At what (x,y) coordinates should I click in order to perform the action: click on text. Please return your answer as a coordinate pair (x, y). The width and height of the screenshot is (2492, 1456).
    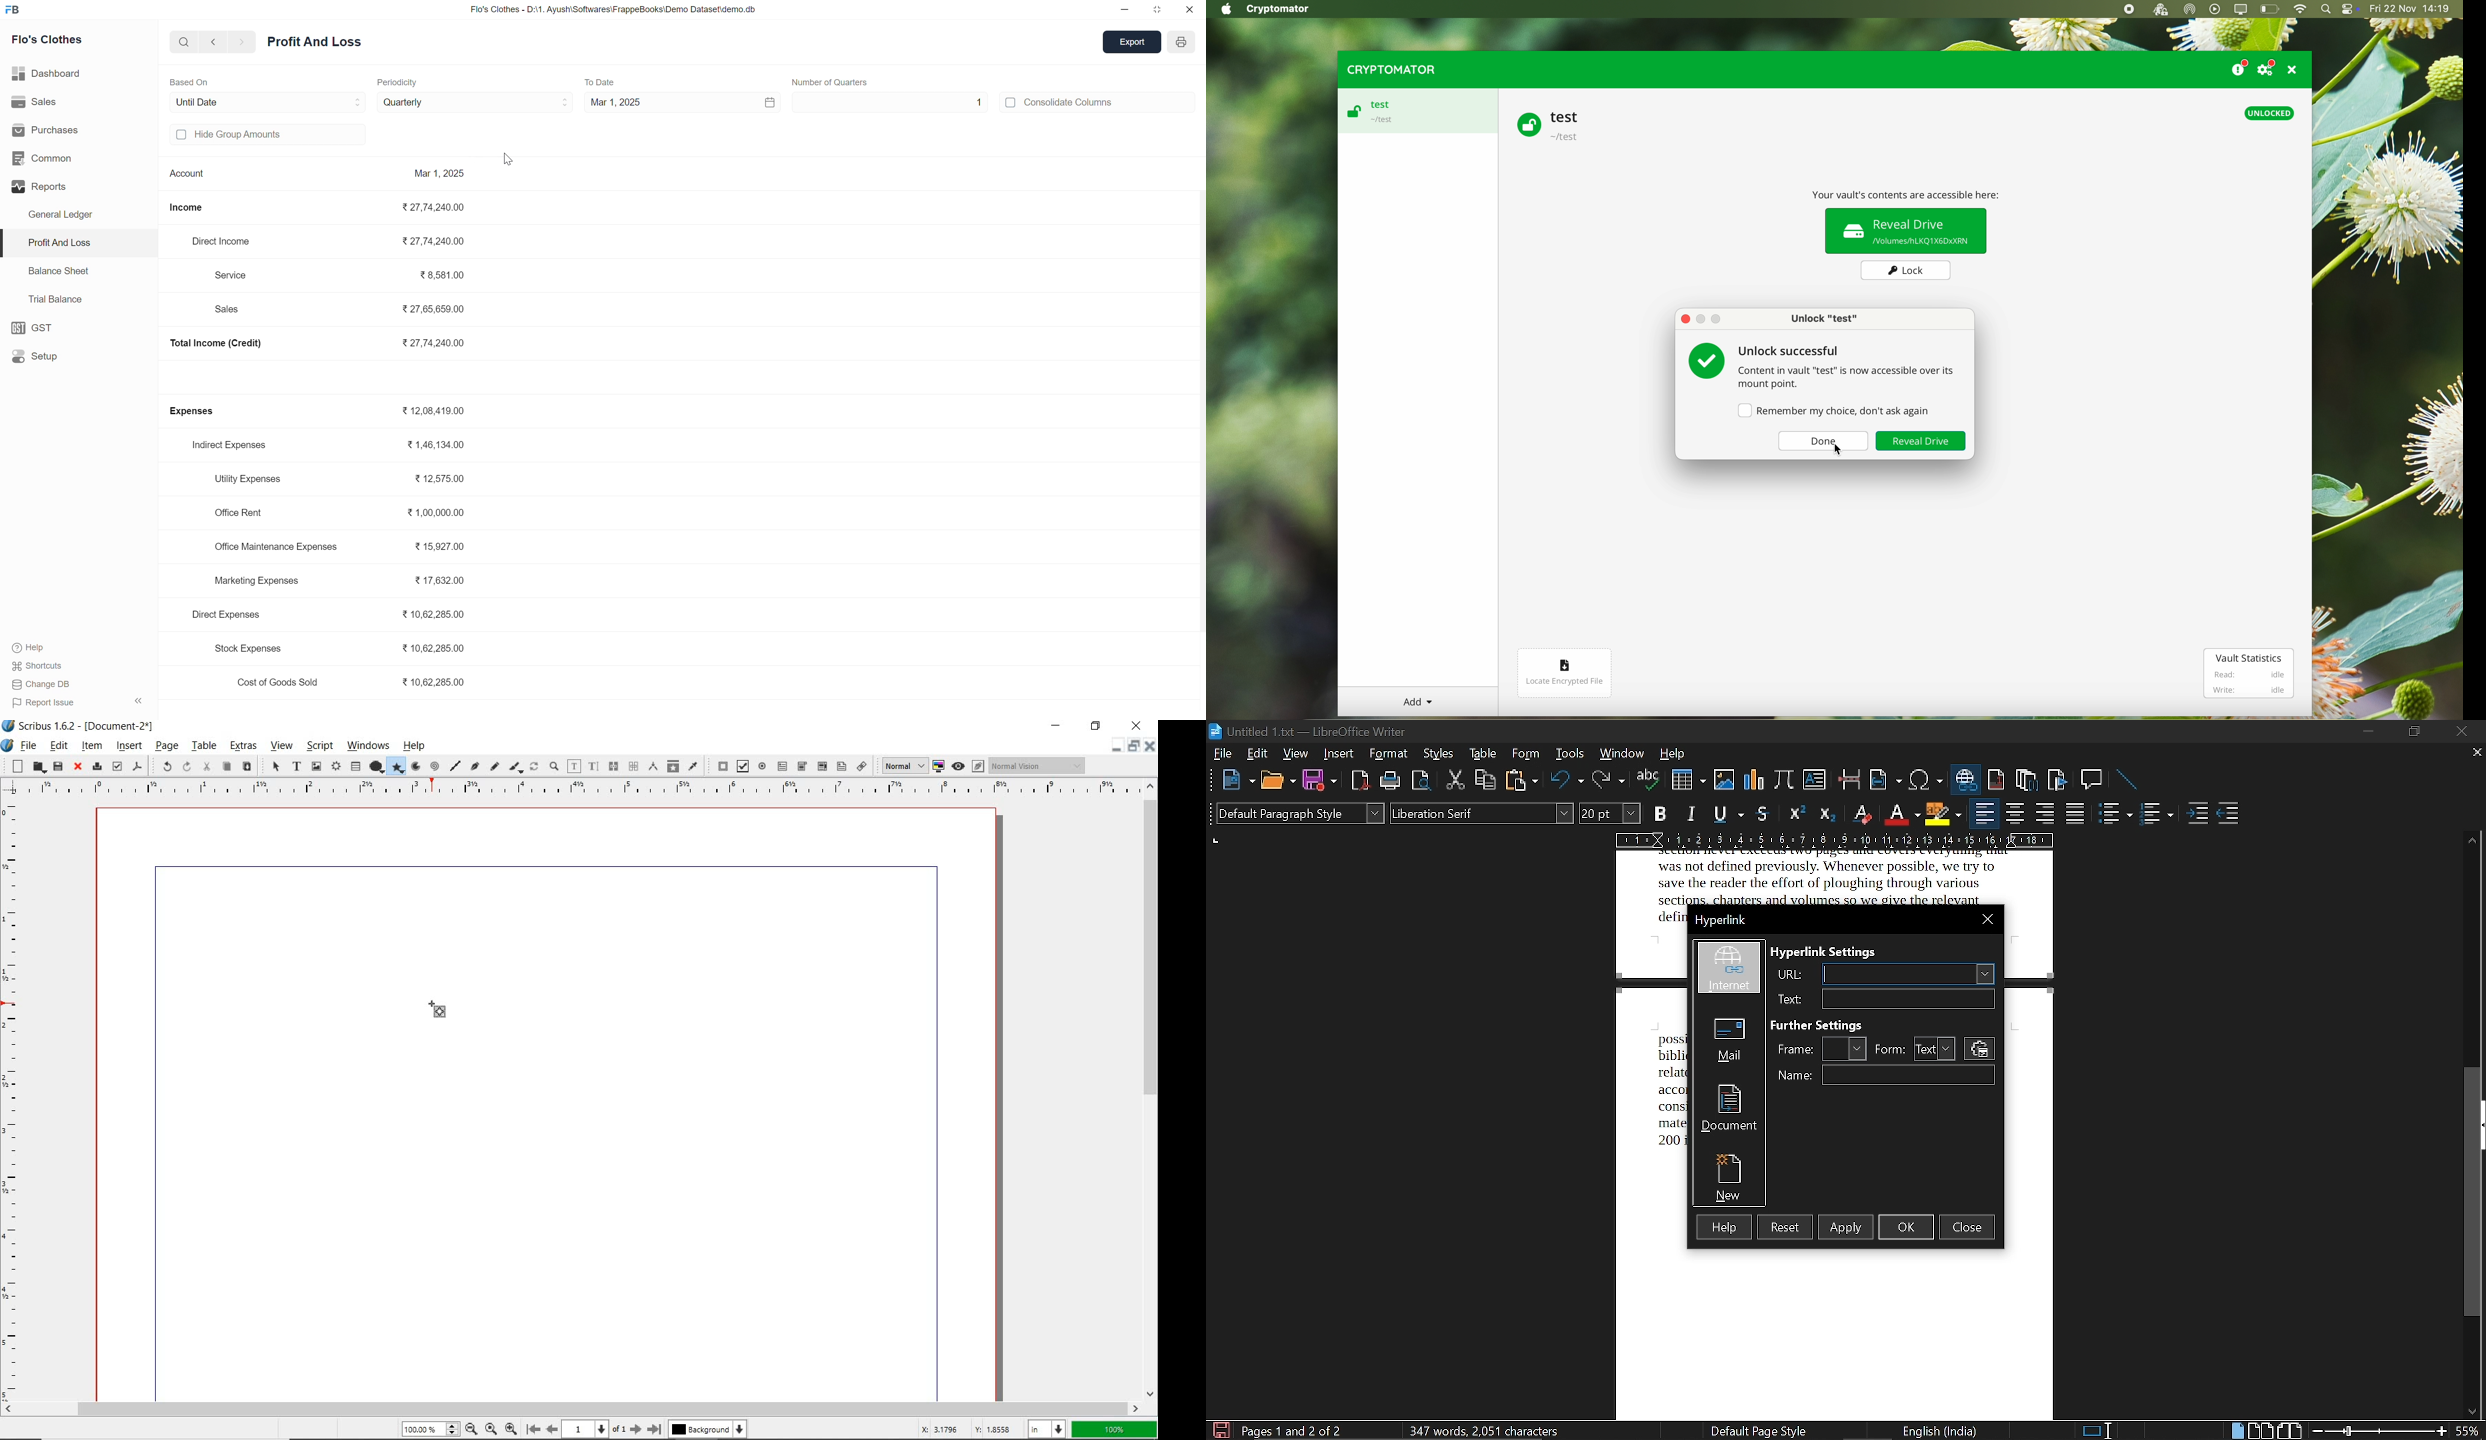
    Looking at the image, I should click on (1909, 999).